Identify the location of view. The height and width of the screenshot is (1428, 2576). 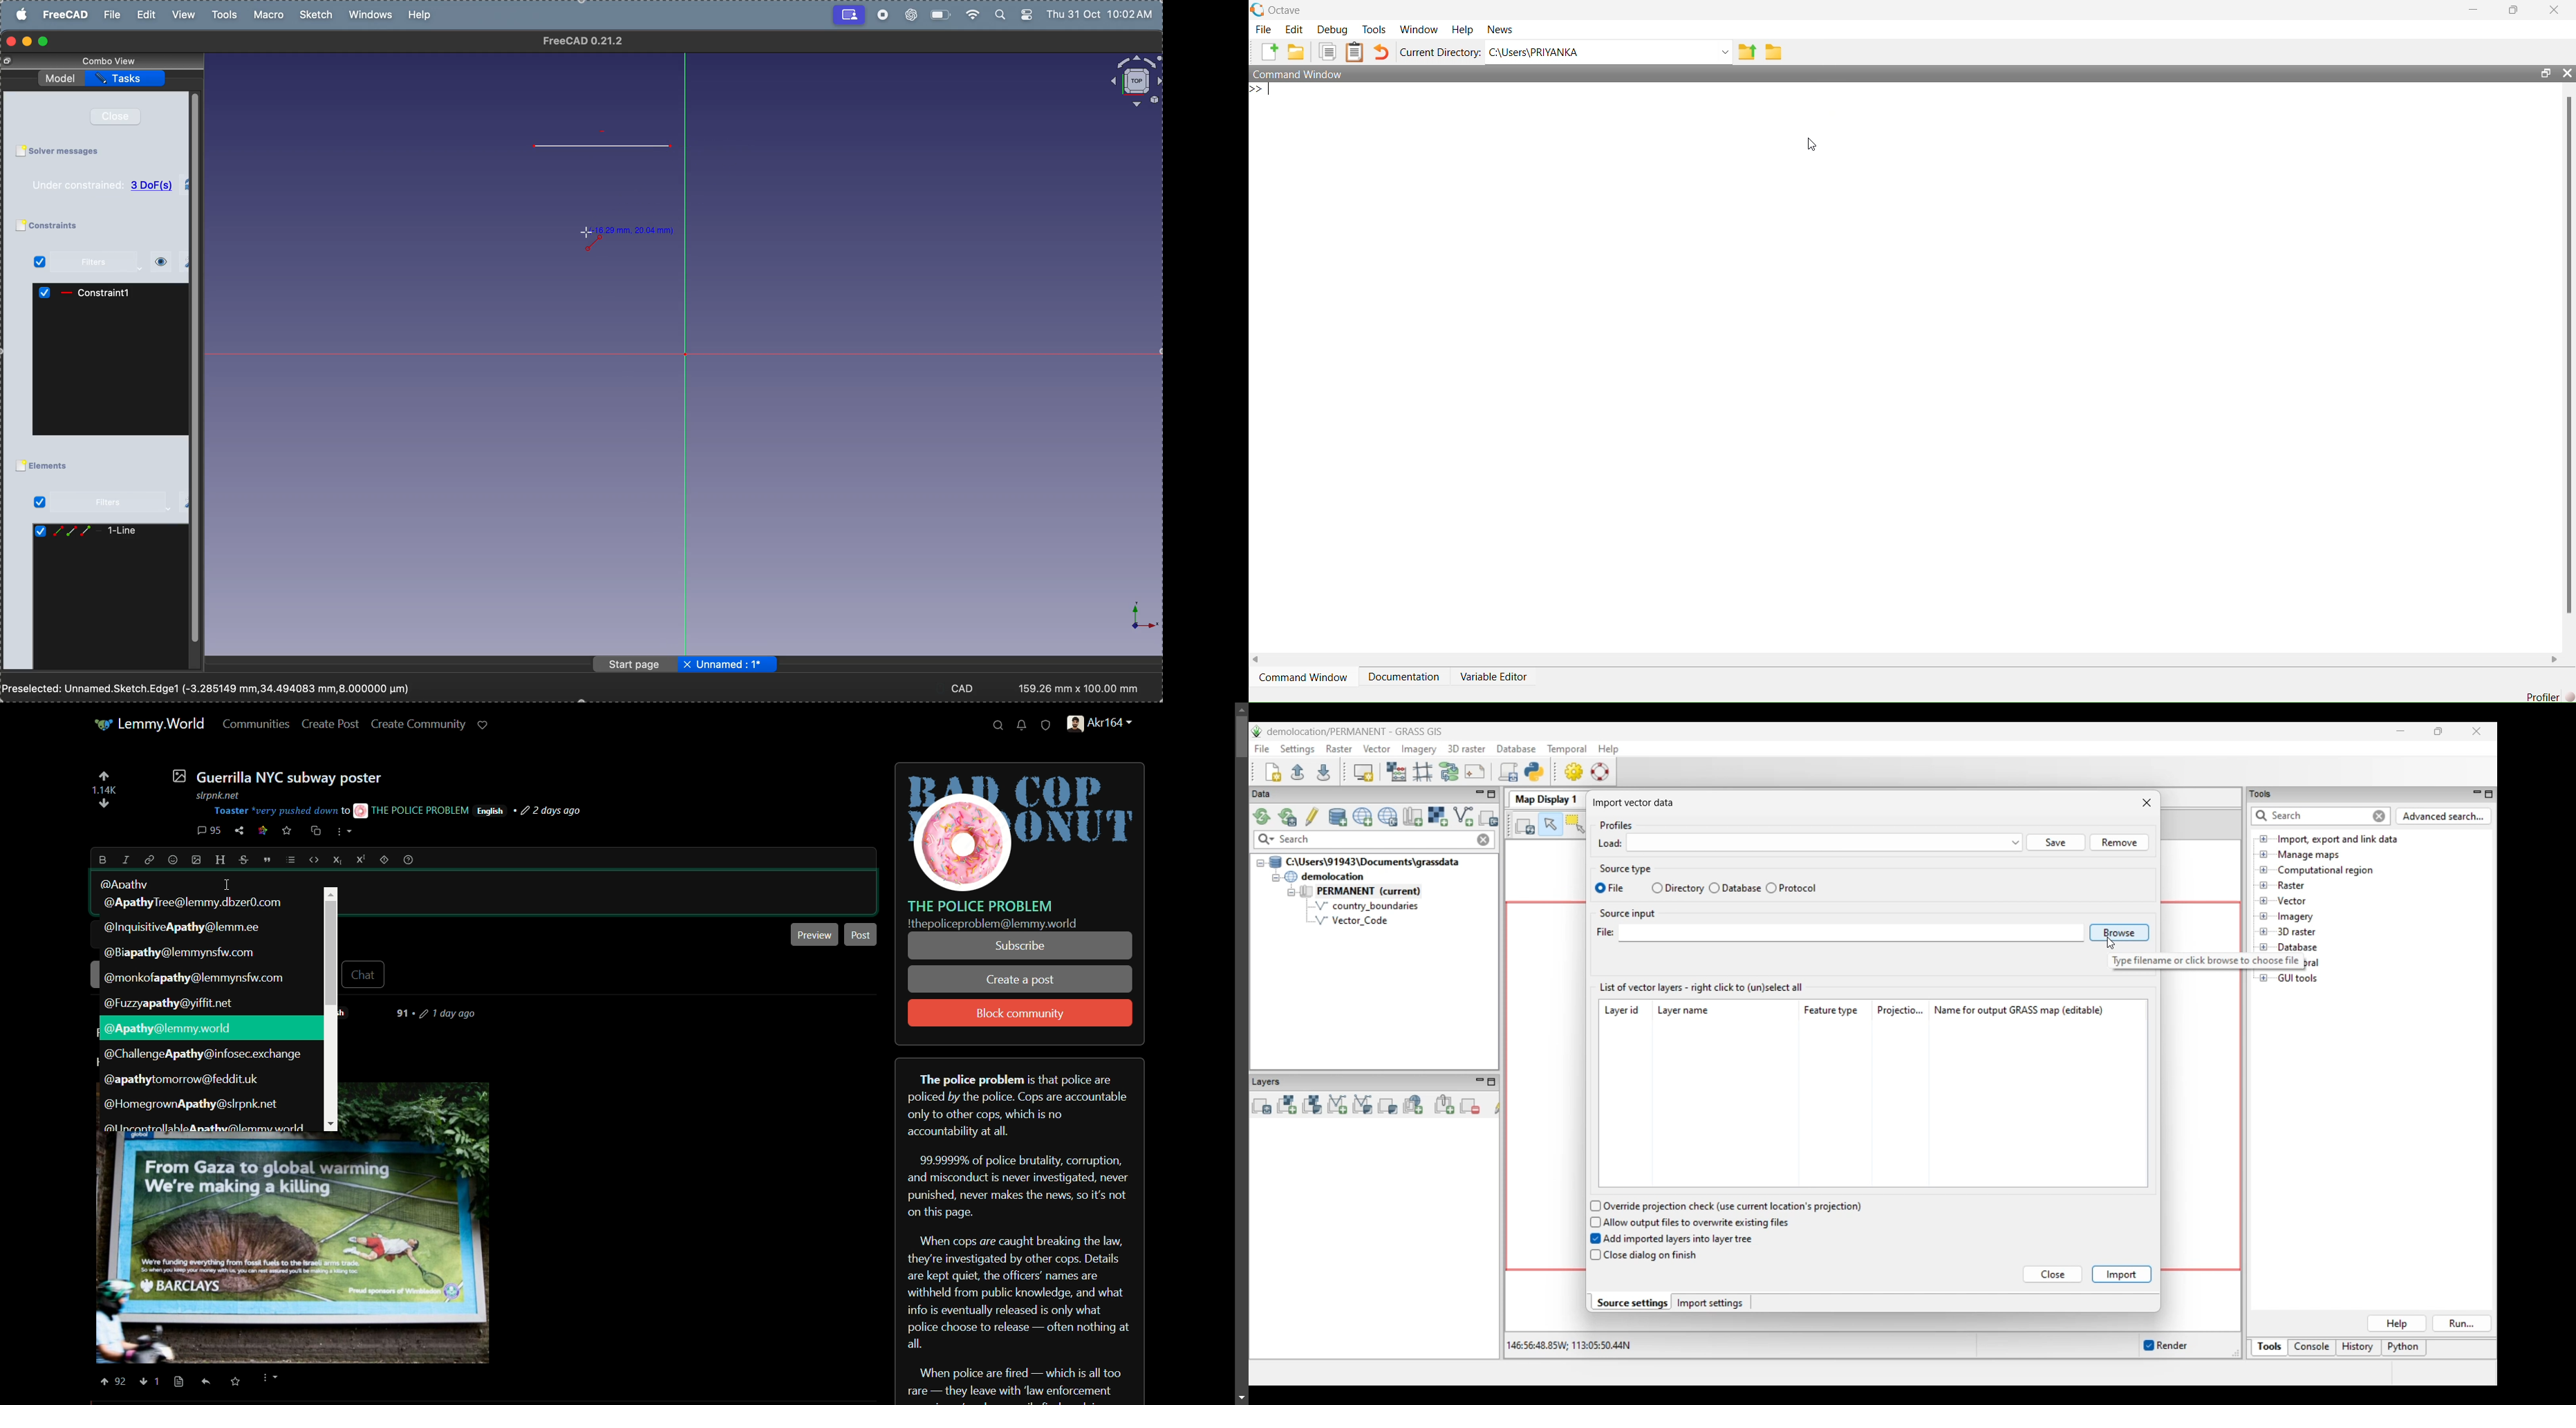
(160, 262).